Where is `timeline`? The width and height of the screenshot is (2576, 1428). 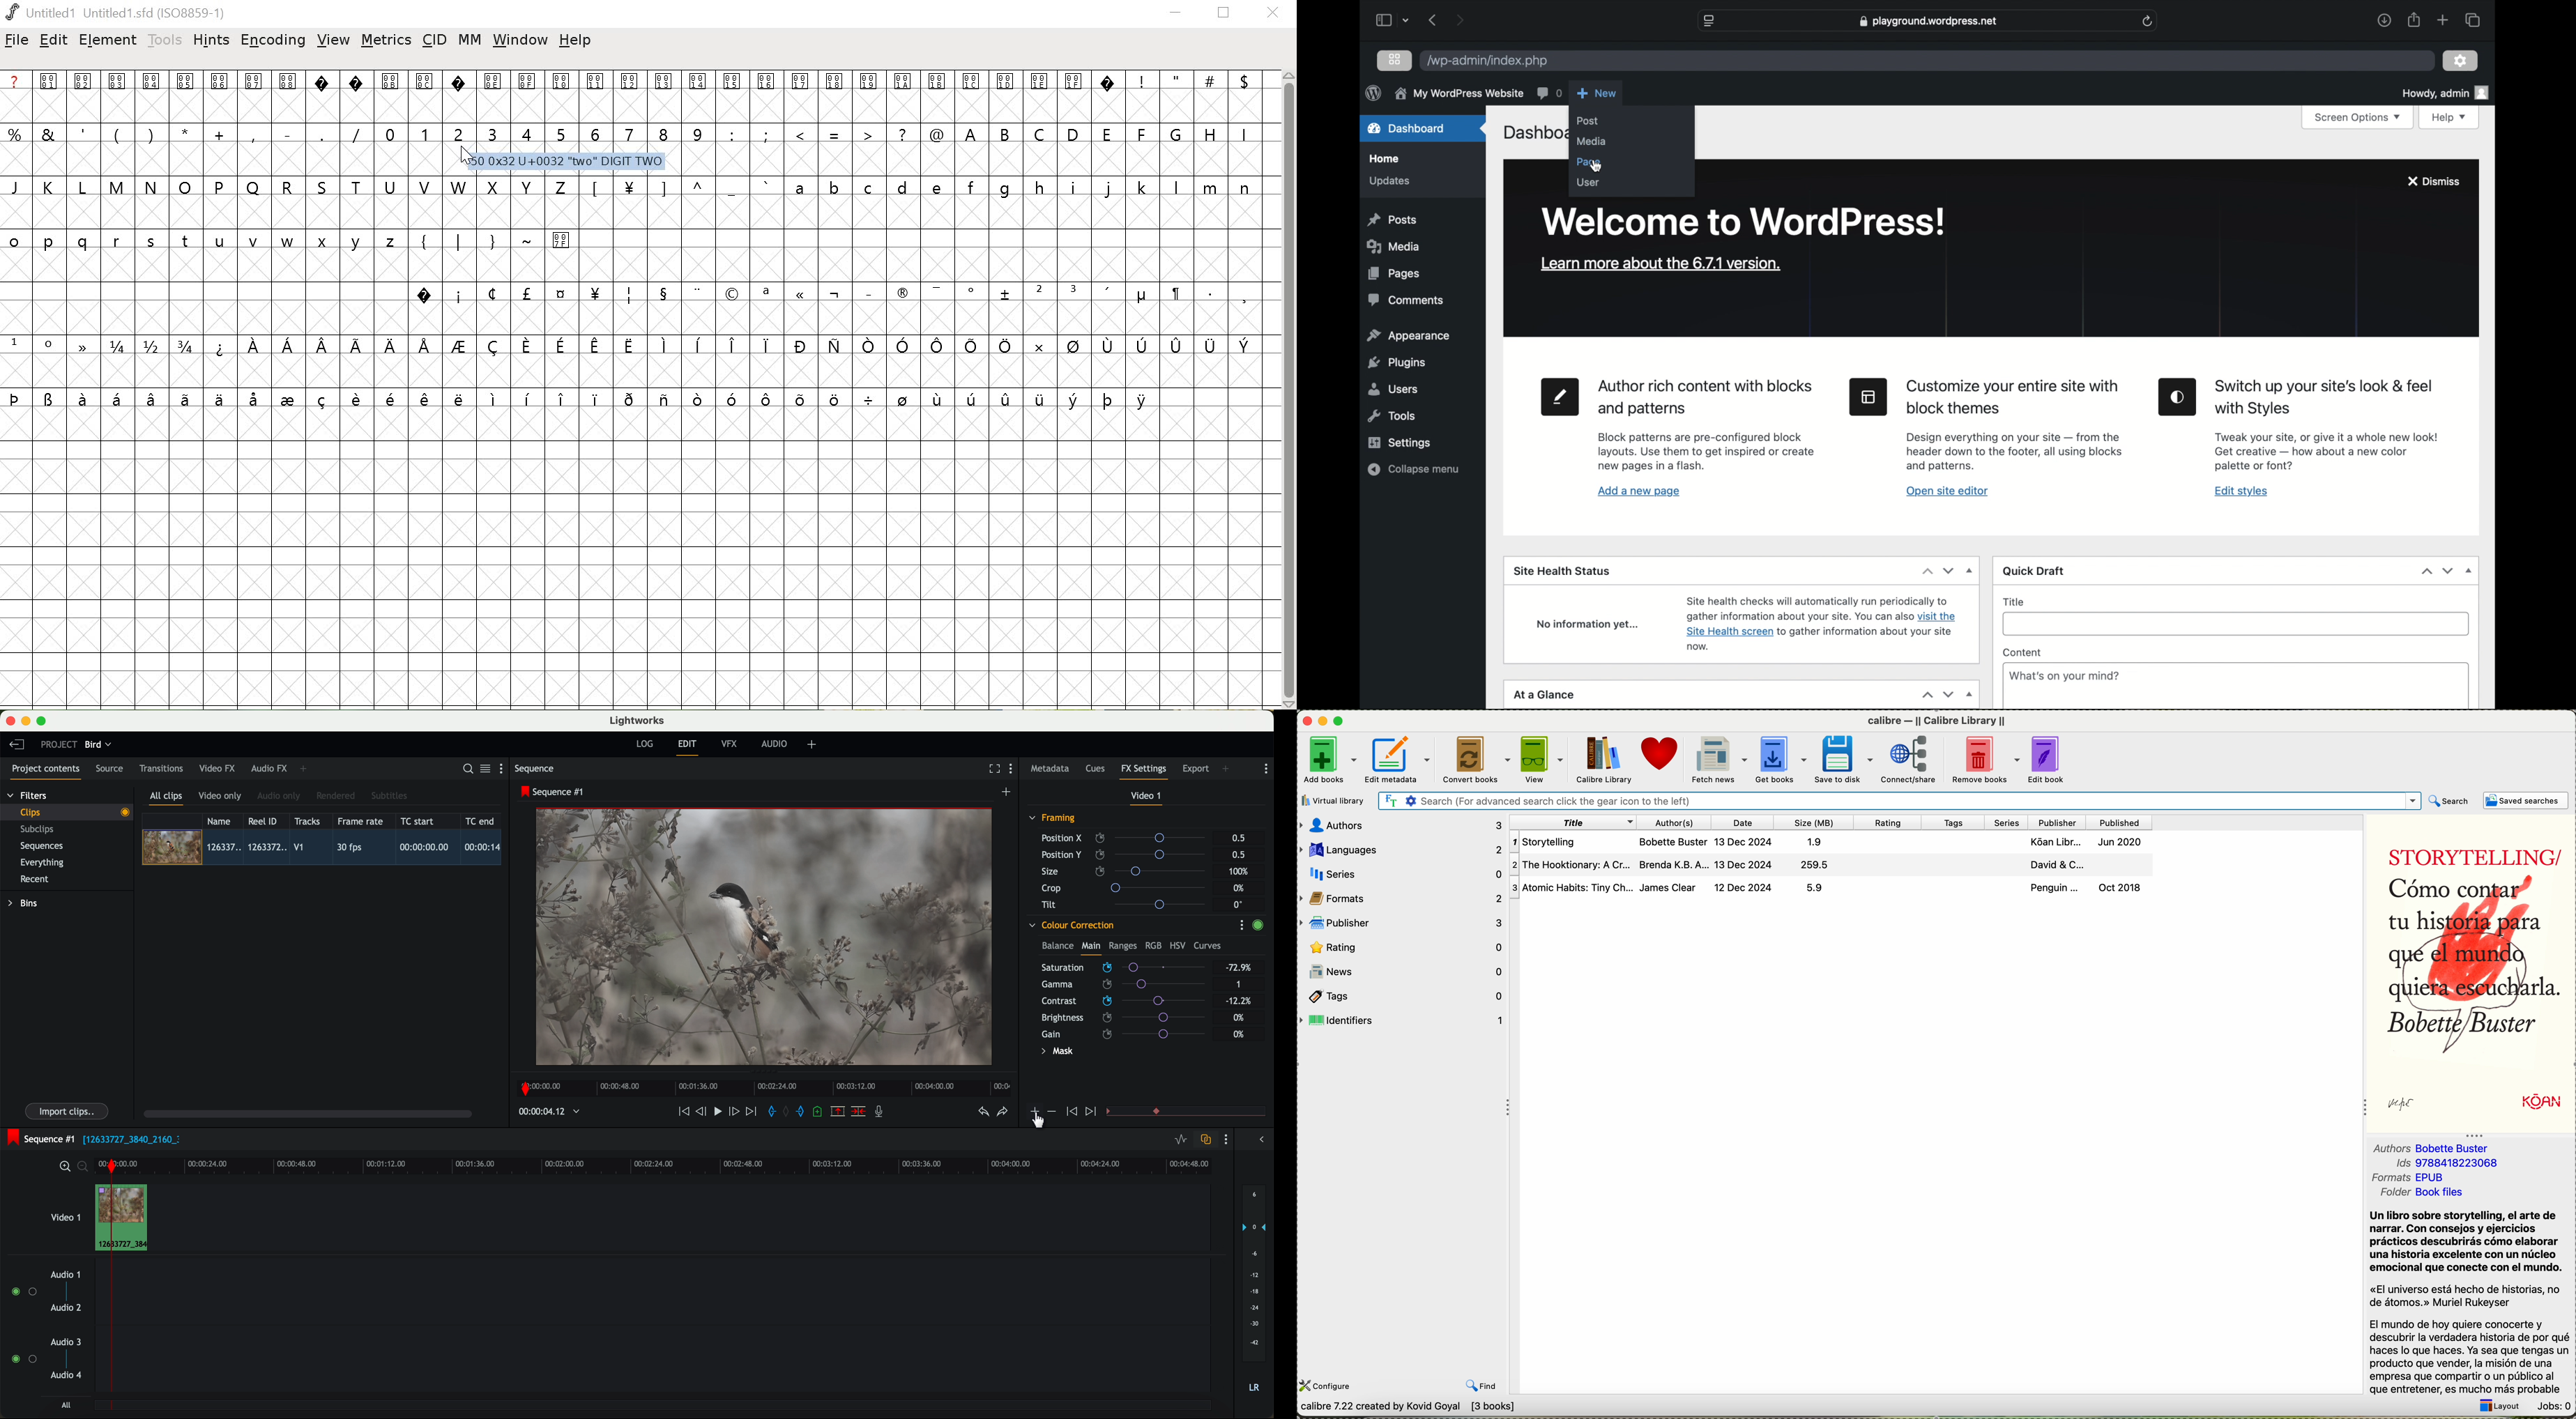 timeline is located at coordinates (685, 1165).